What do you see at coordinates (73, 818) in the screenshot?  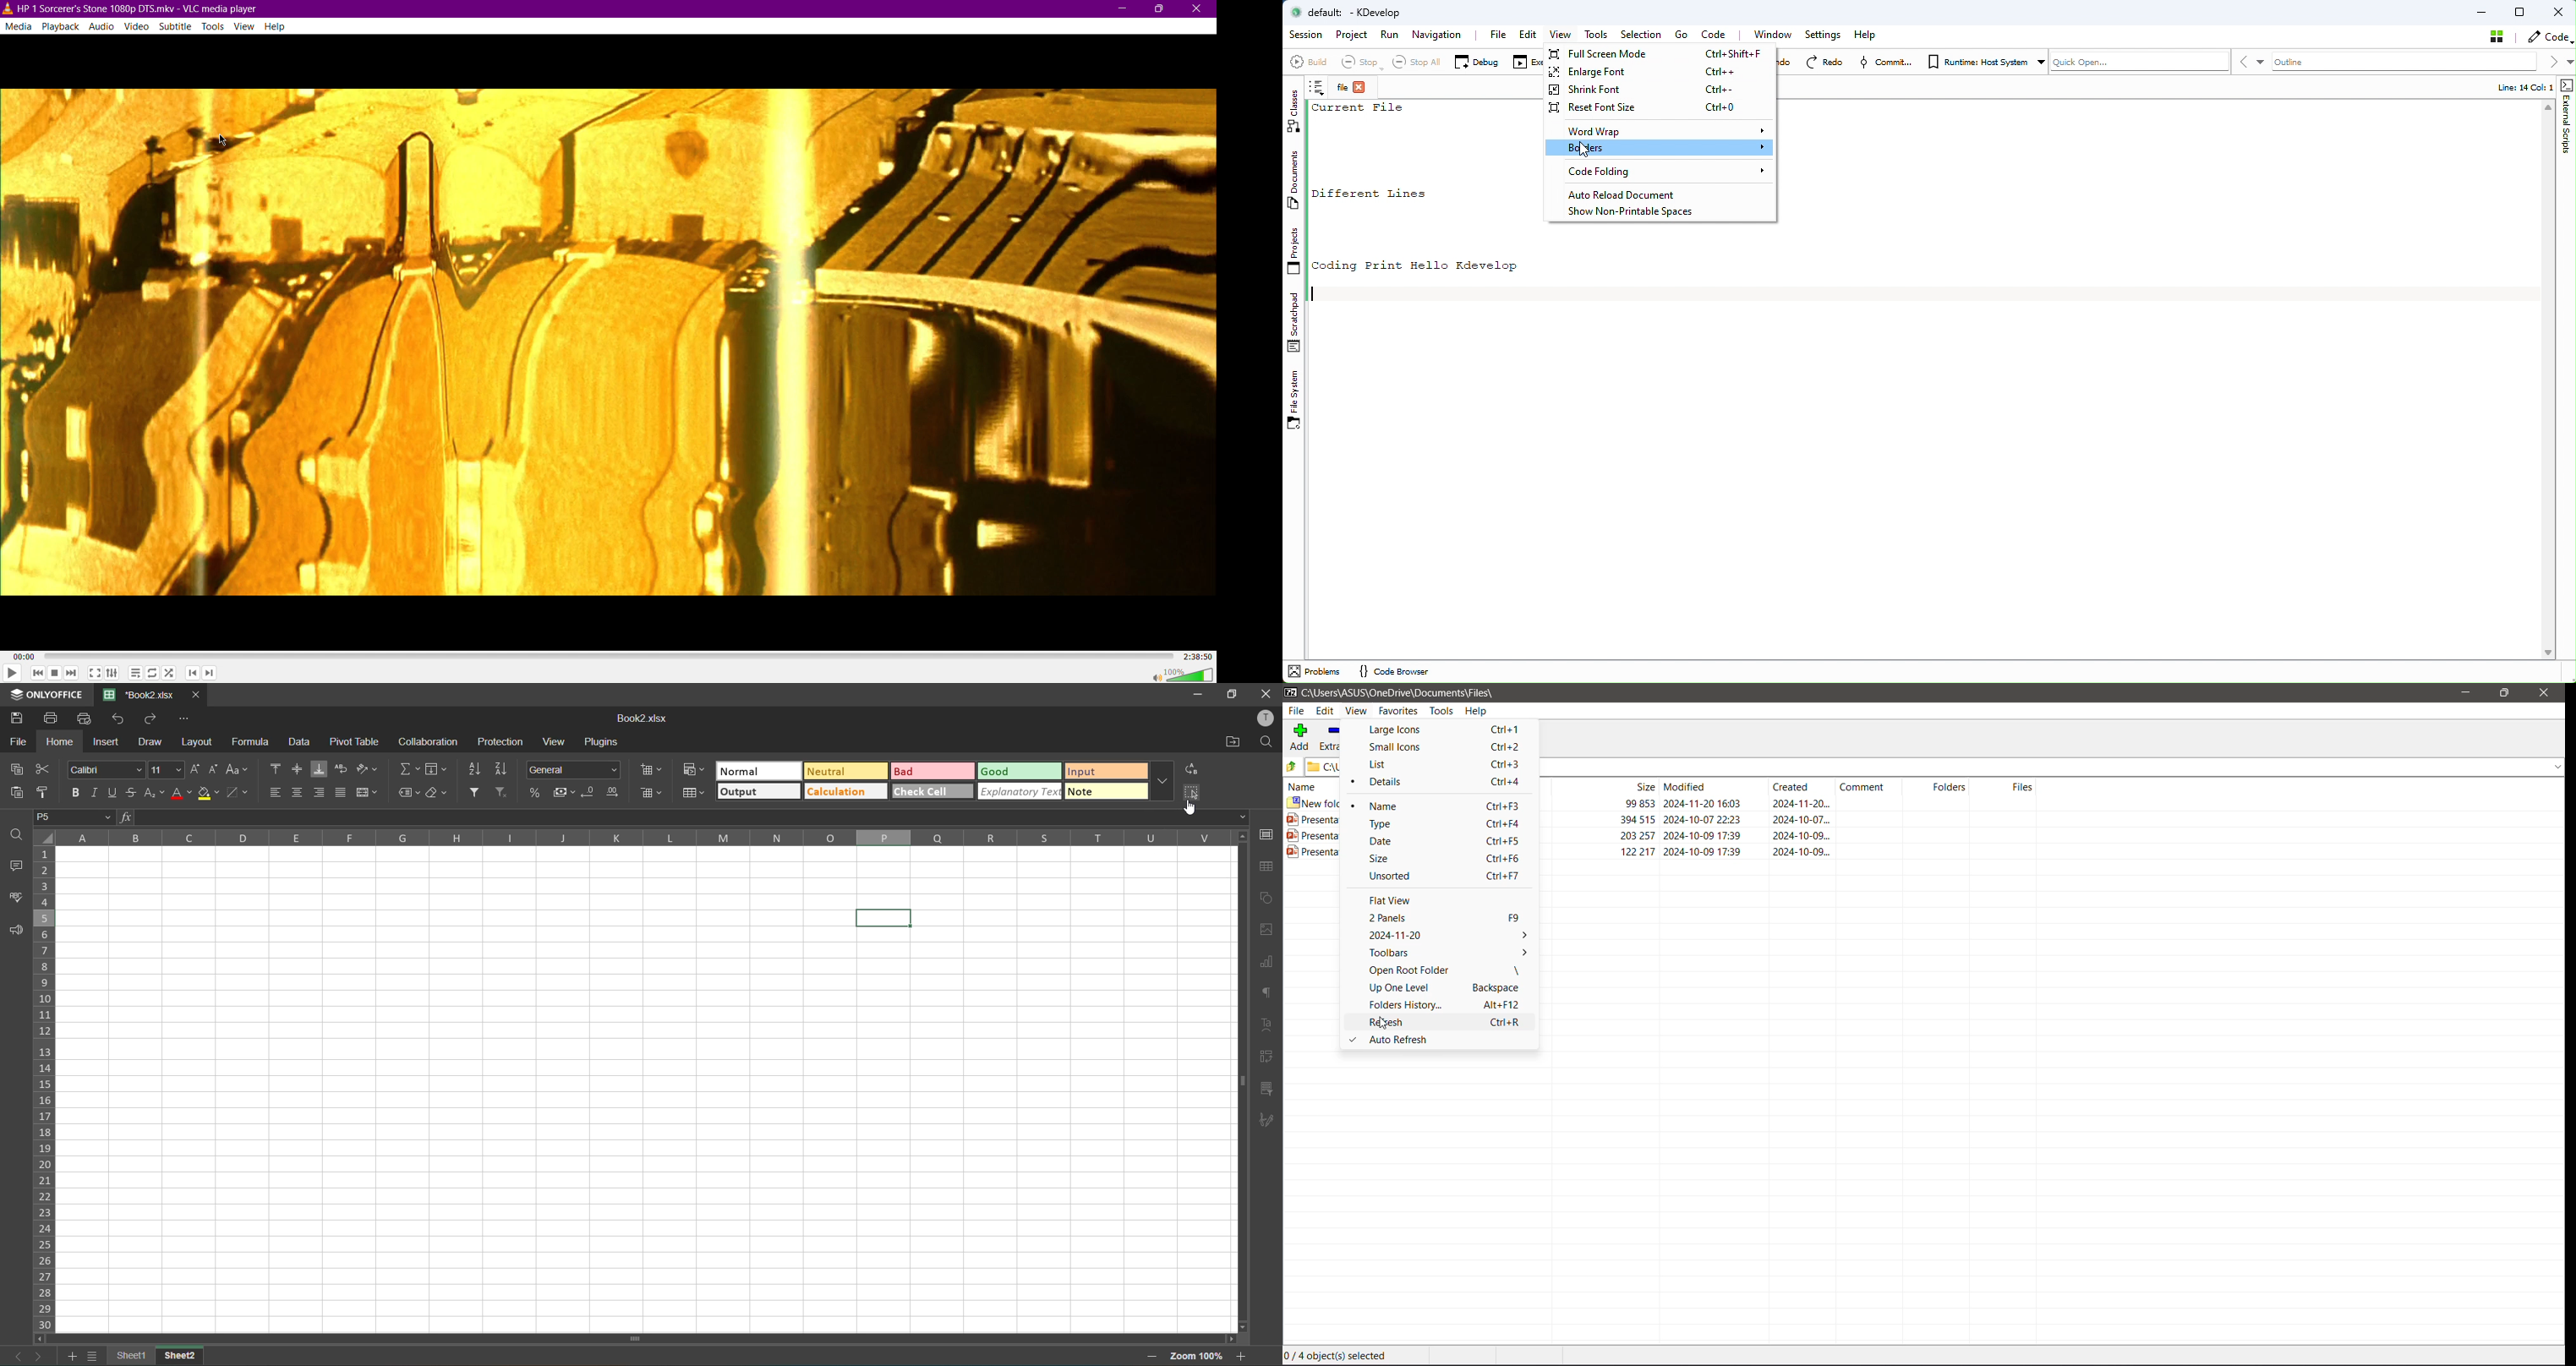 I see `P5` at bounding box center [73, 818].